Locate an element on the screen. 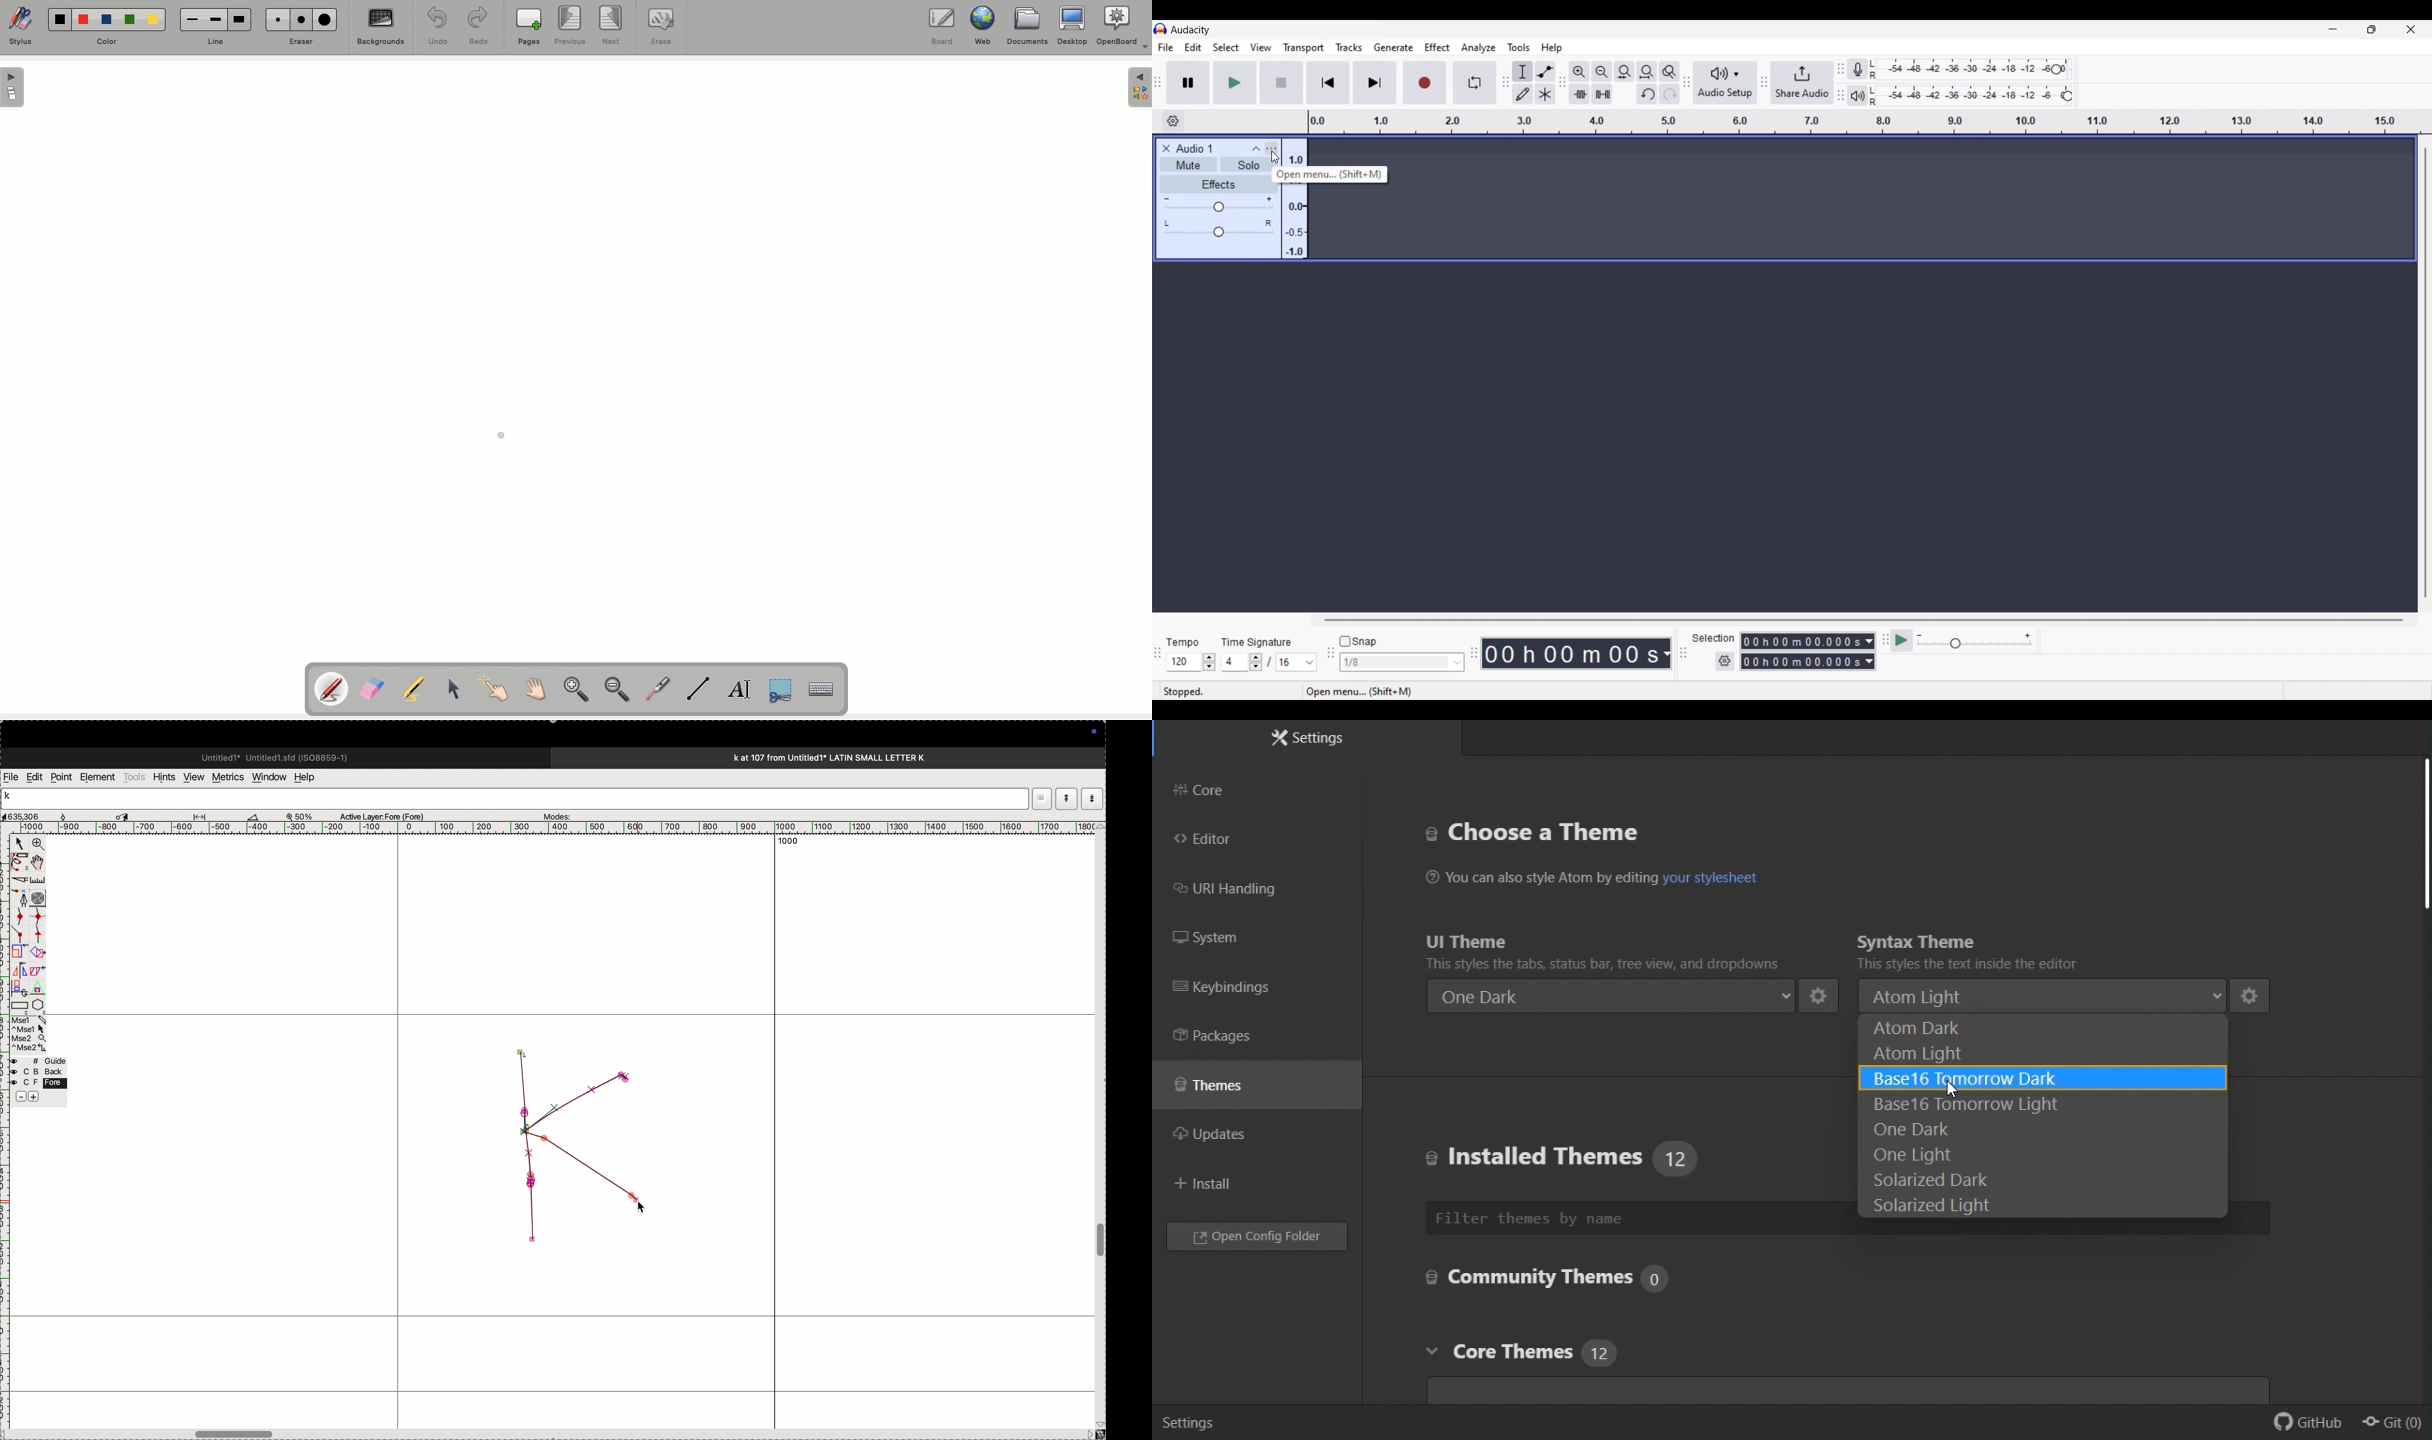  Core is located at coordinates (1212, 786).